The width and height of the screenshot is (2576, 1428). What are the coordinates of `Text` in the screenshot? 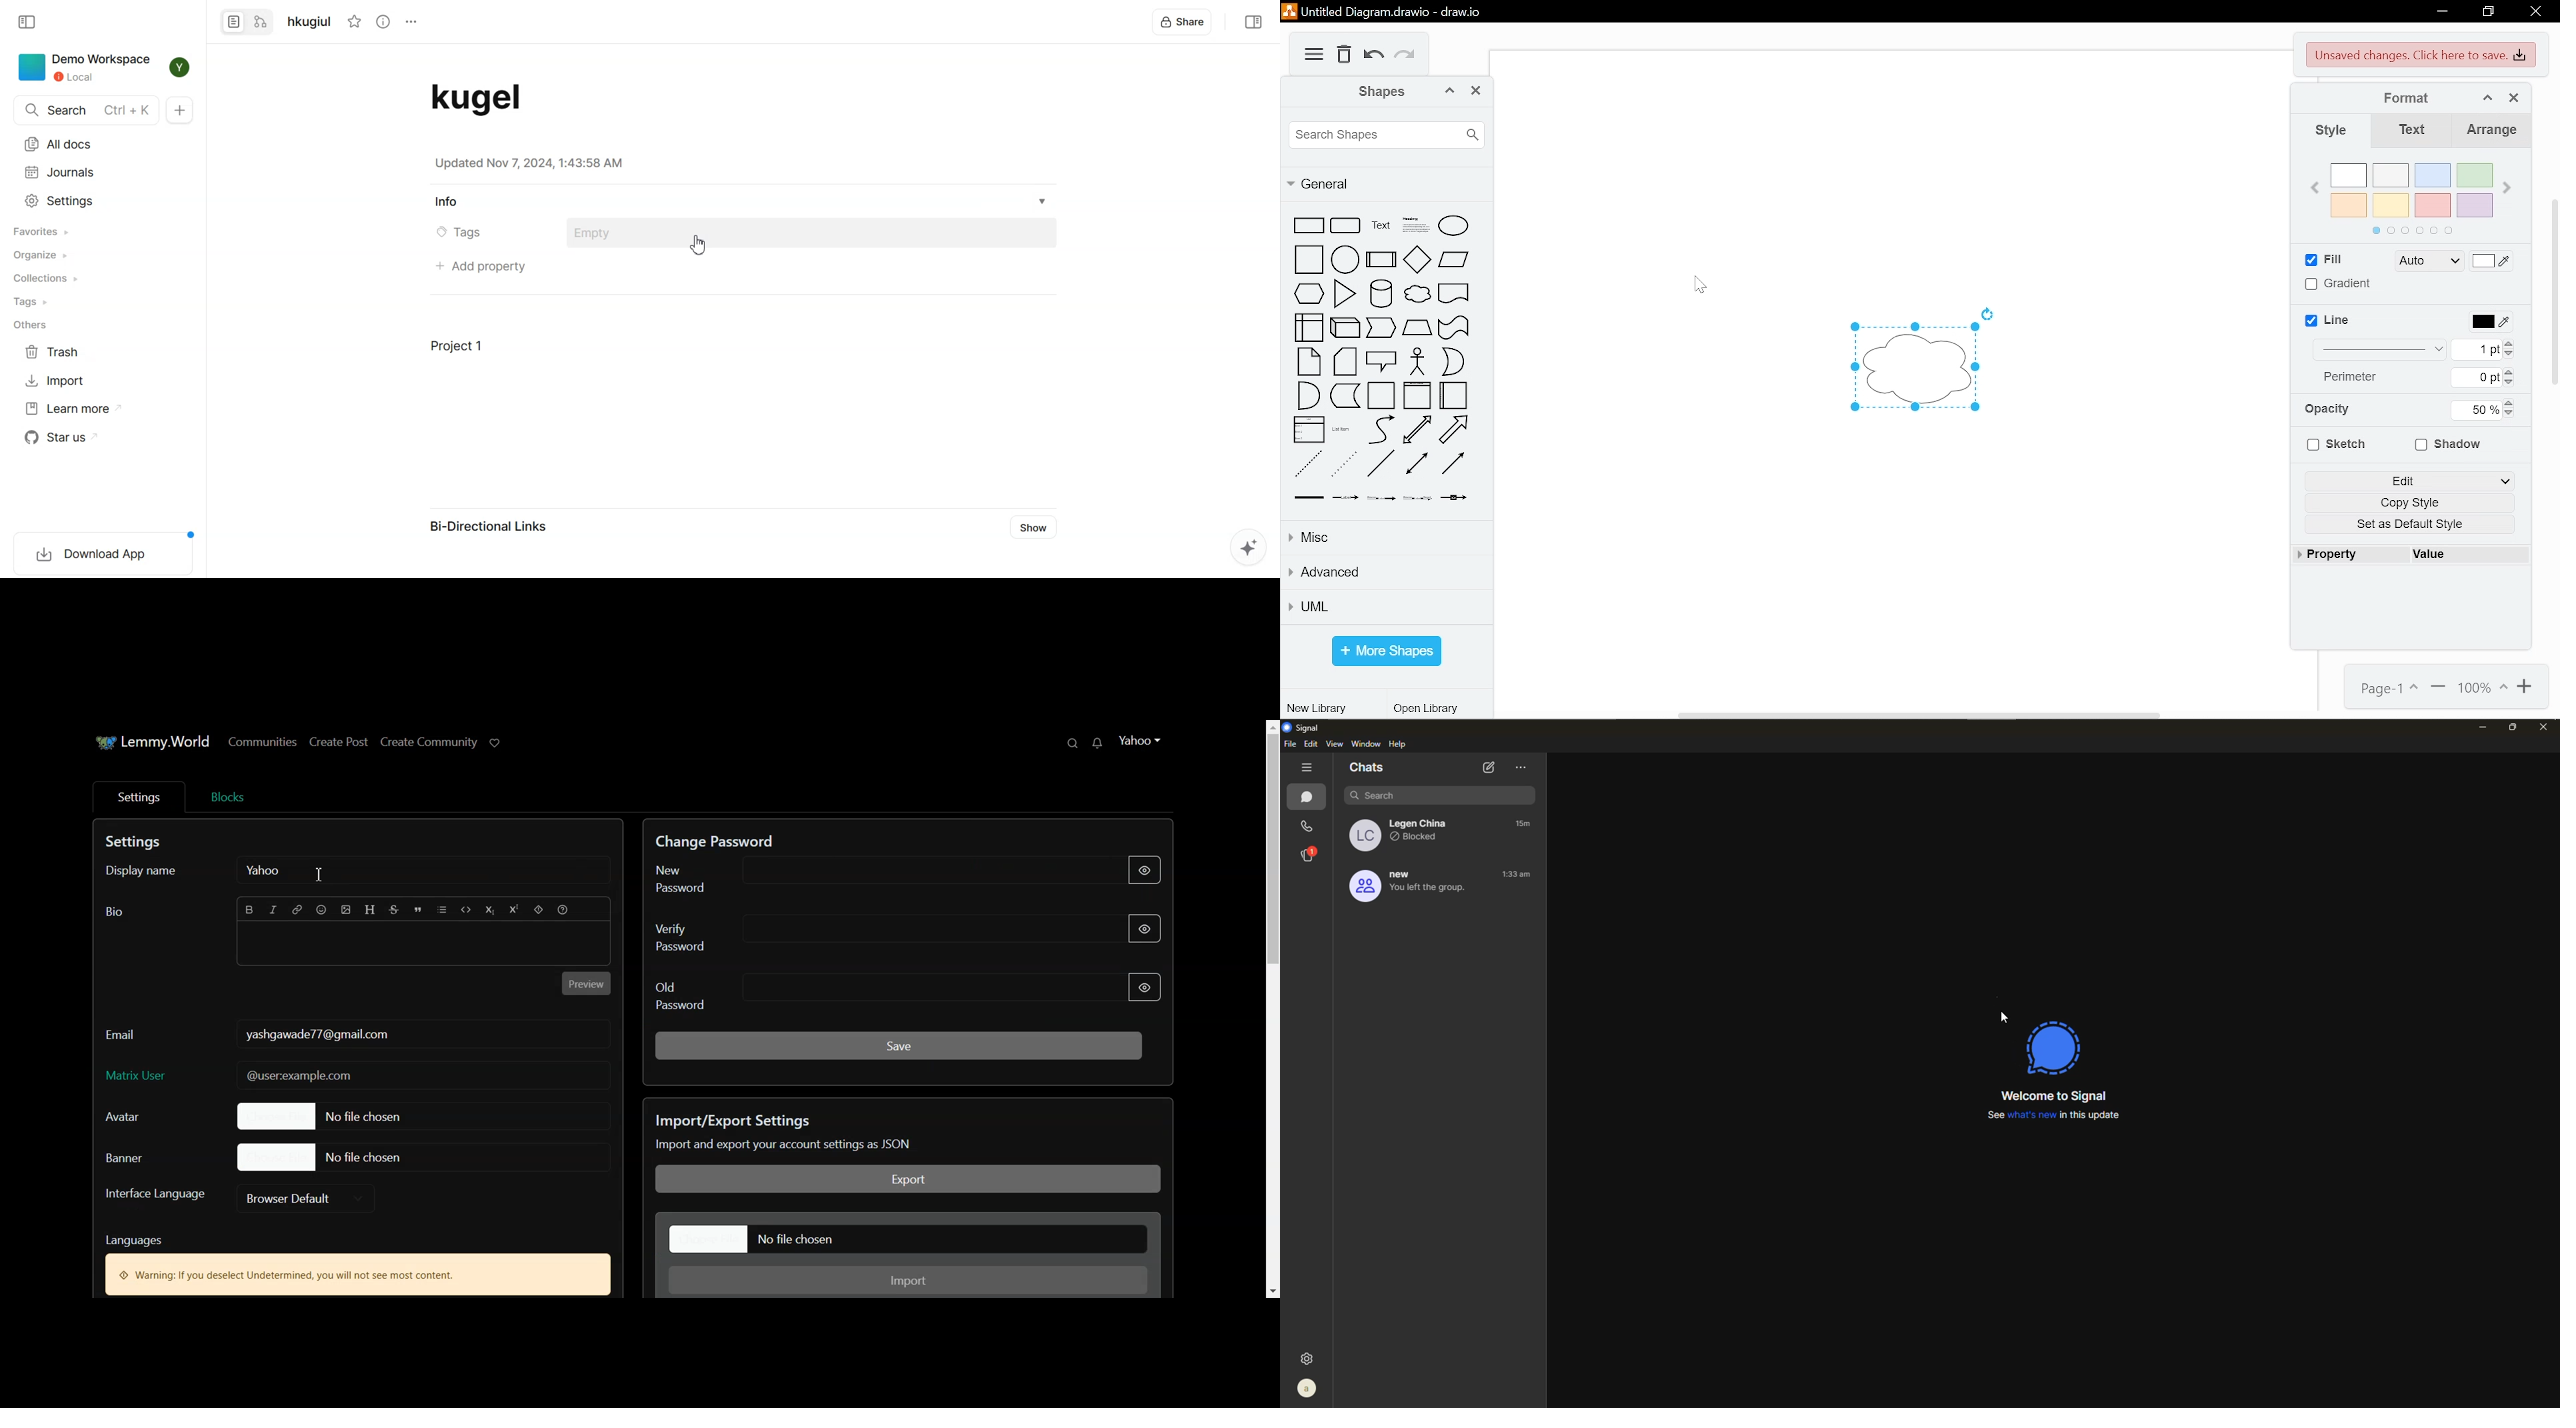 It's located at (357, 1262).